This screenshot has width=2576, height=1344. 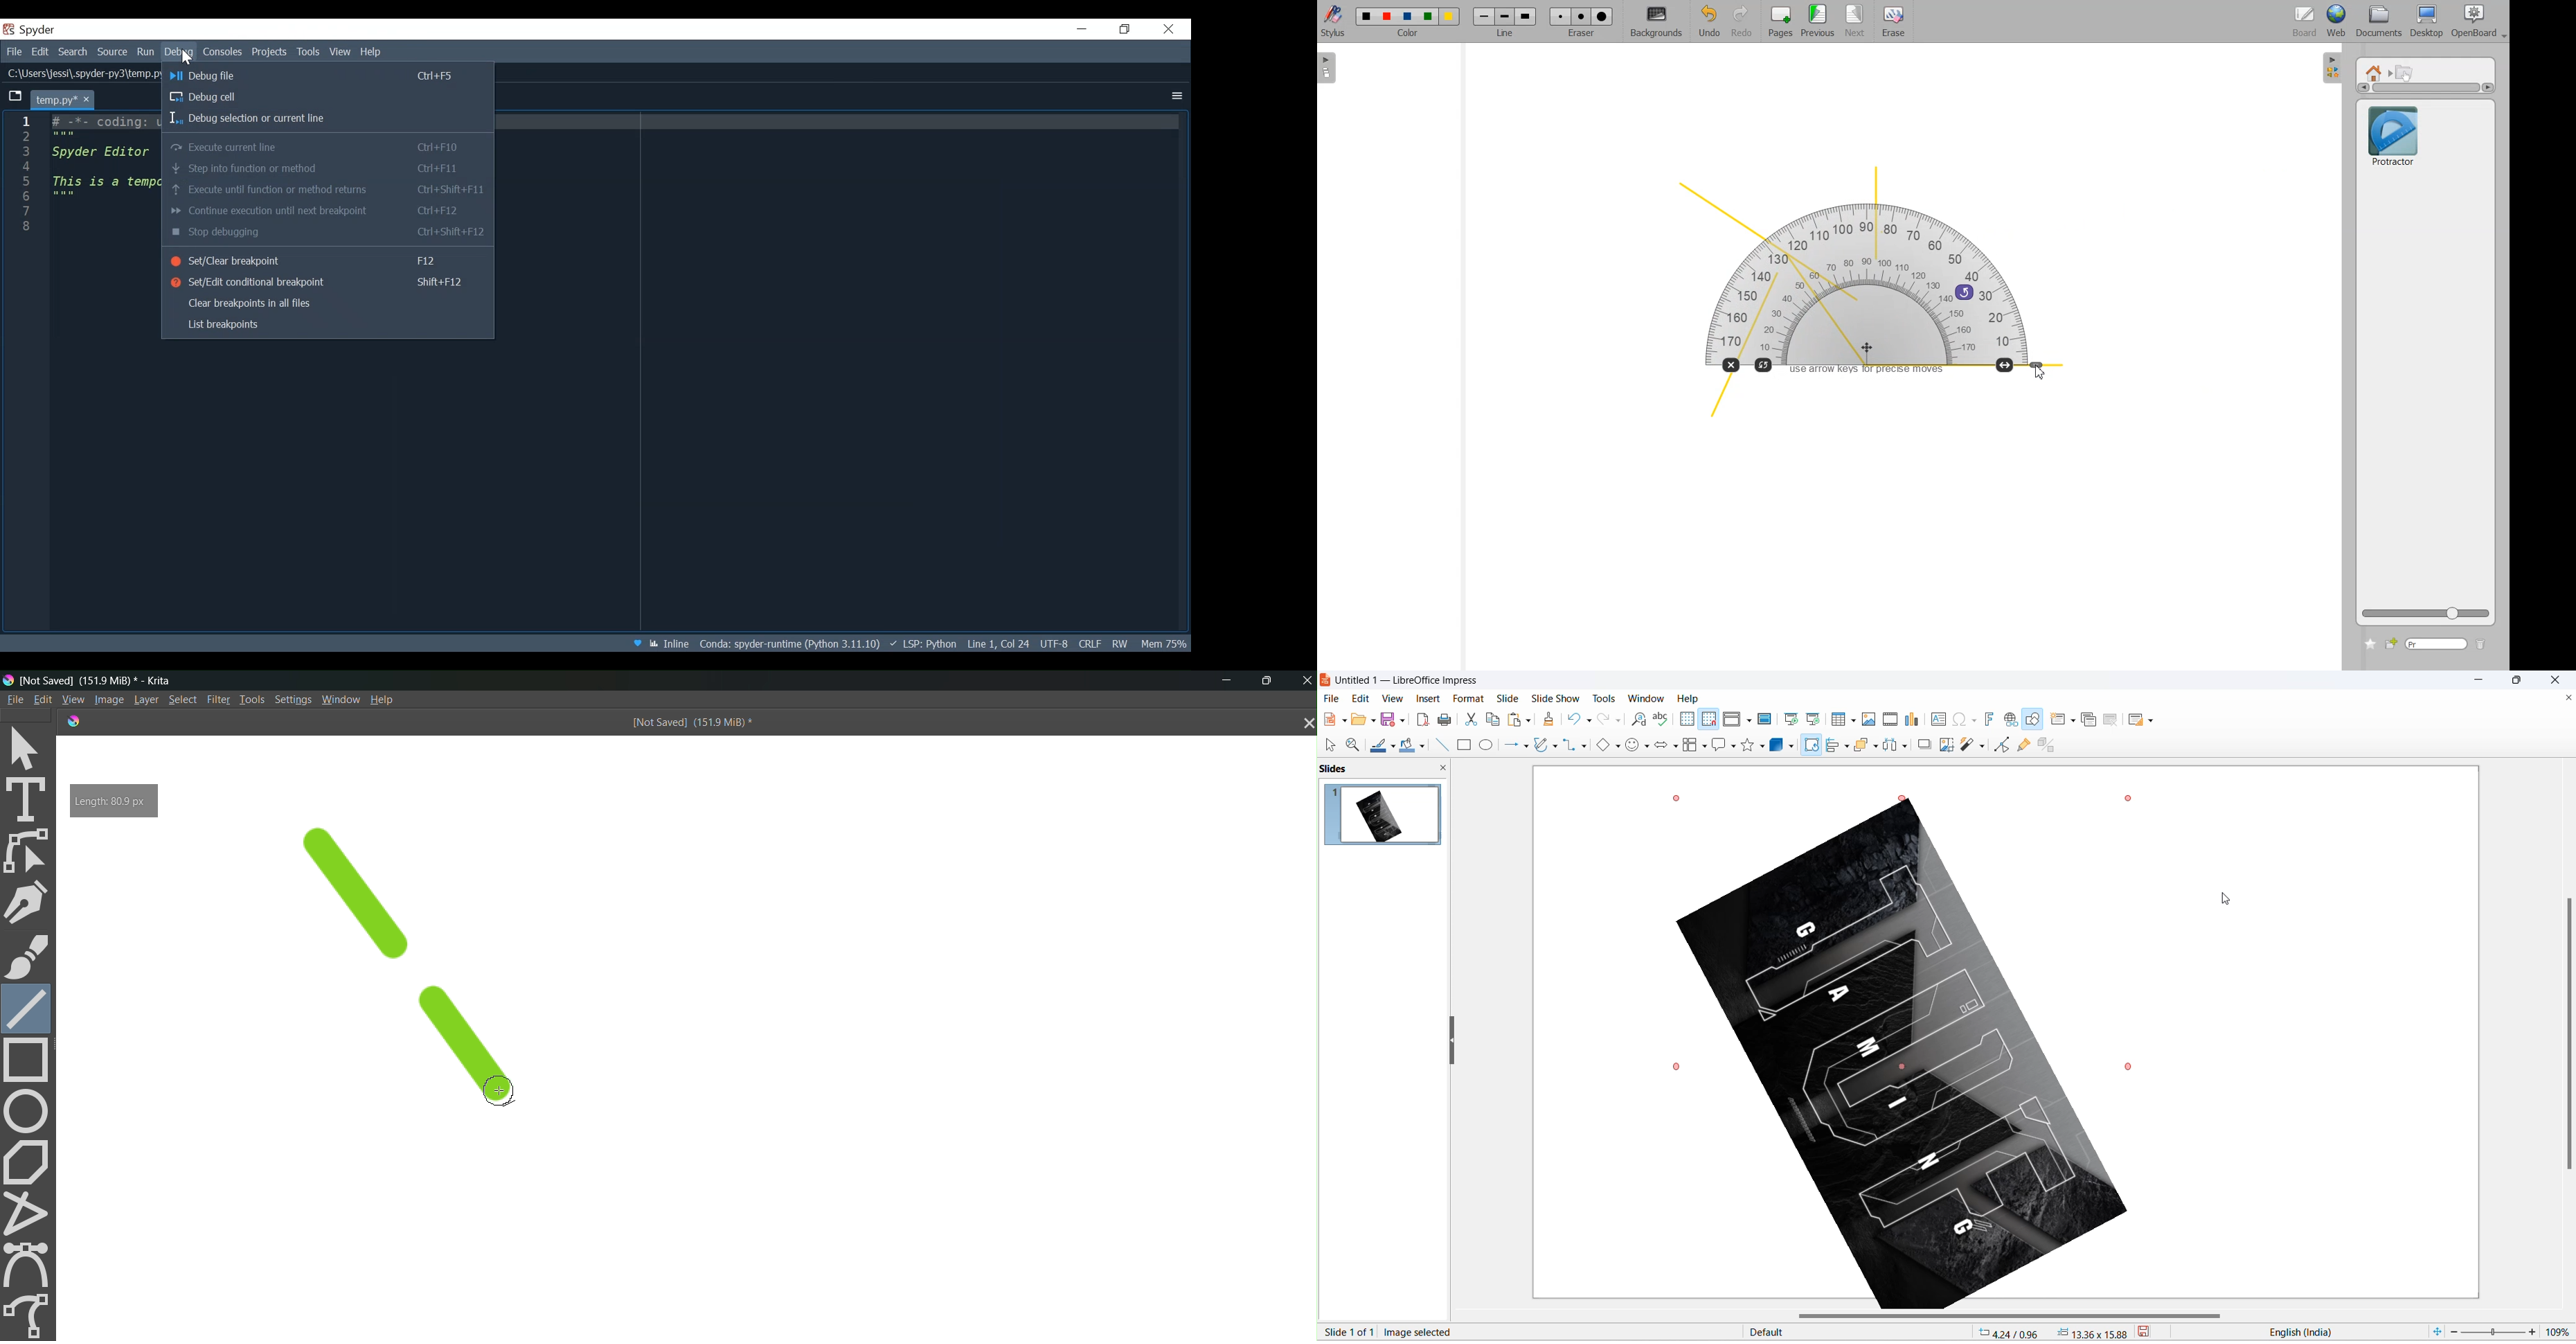 I want to click on Close, so click(x=1169, y=29).